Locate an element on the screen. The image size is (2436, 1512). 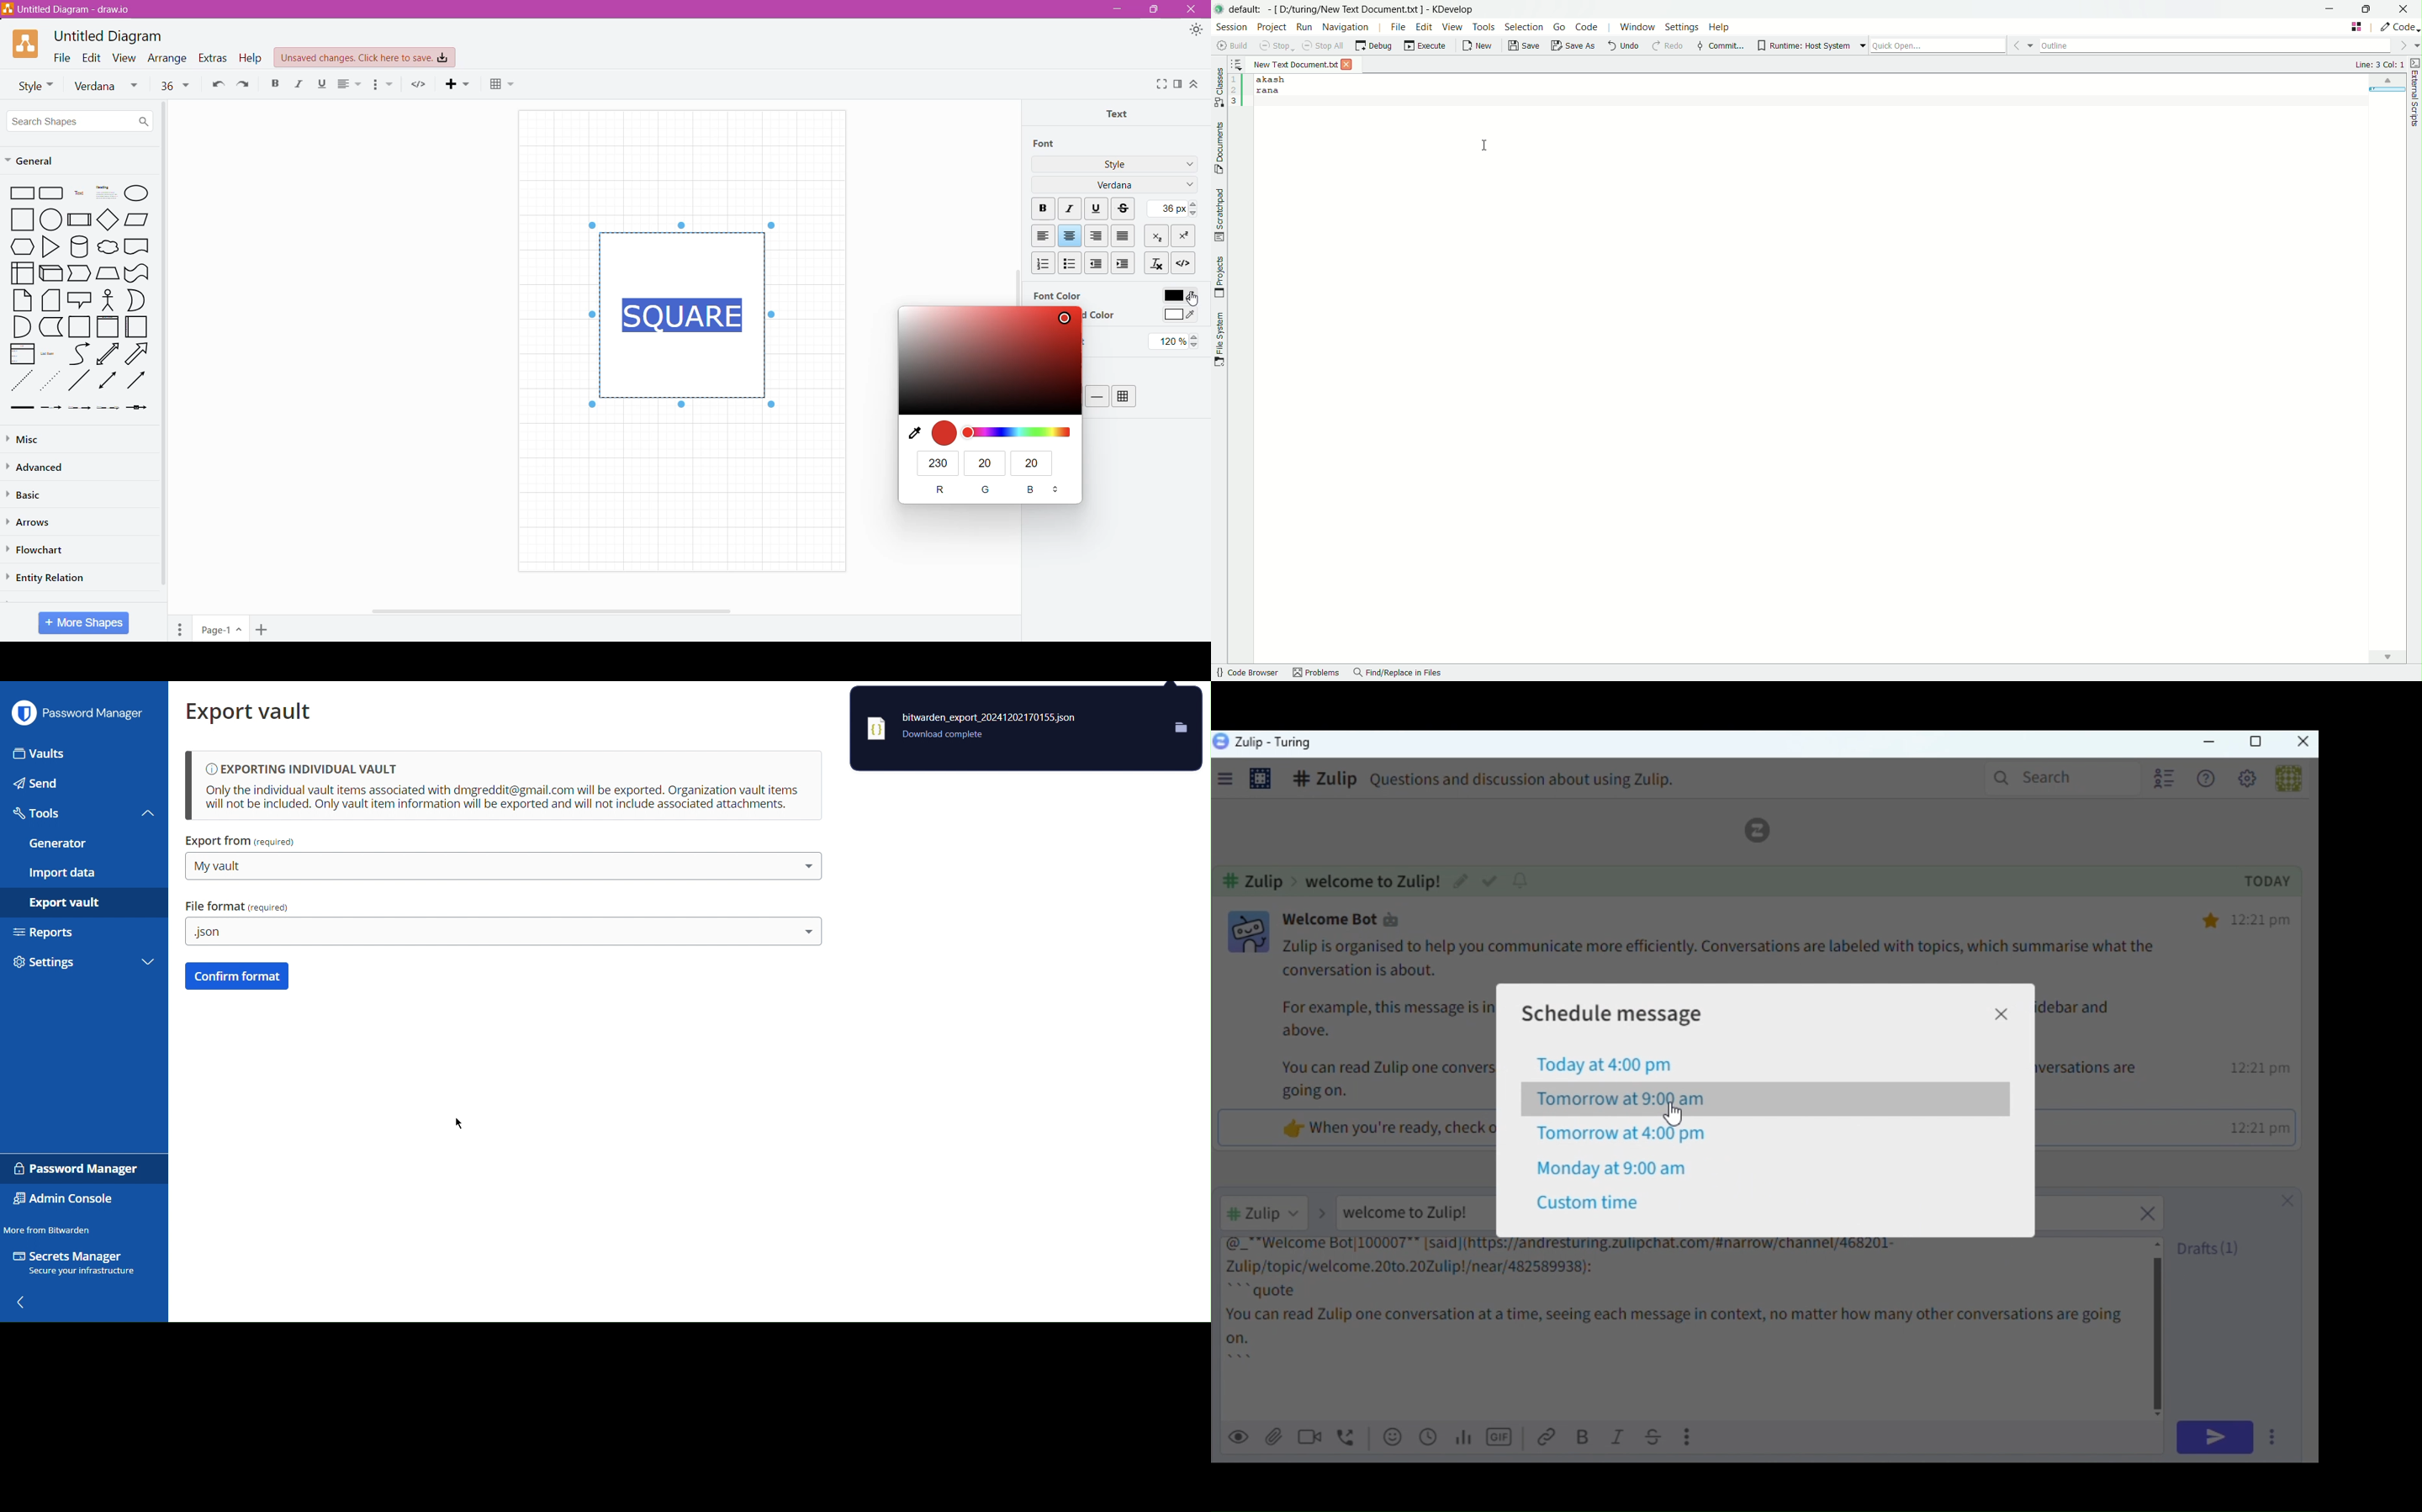
Untitled Diagram is located at coordinates (112, 36).